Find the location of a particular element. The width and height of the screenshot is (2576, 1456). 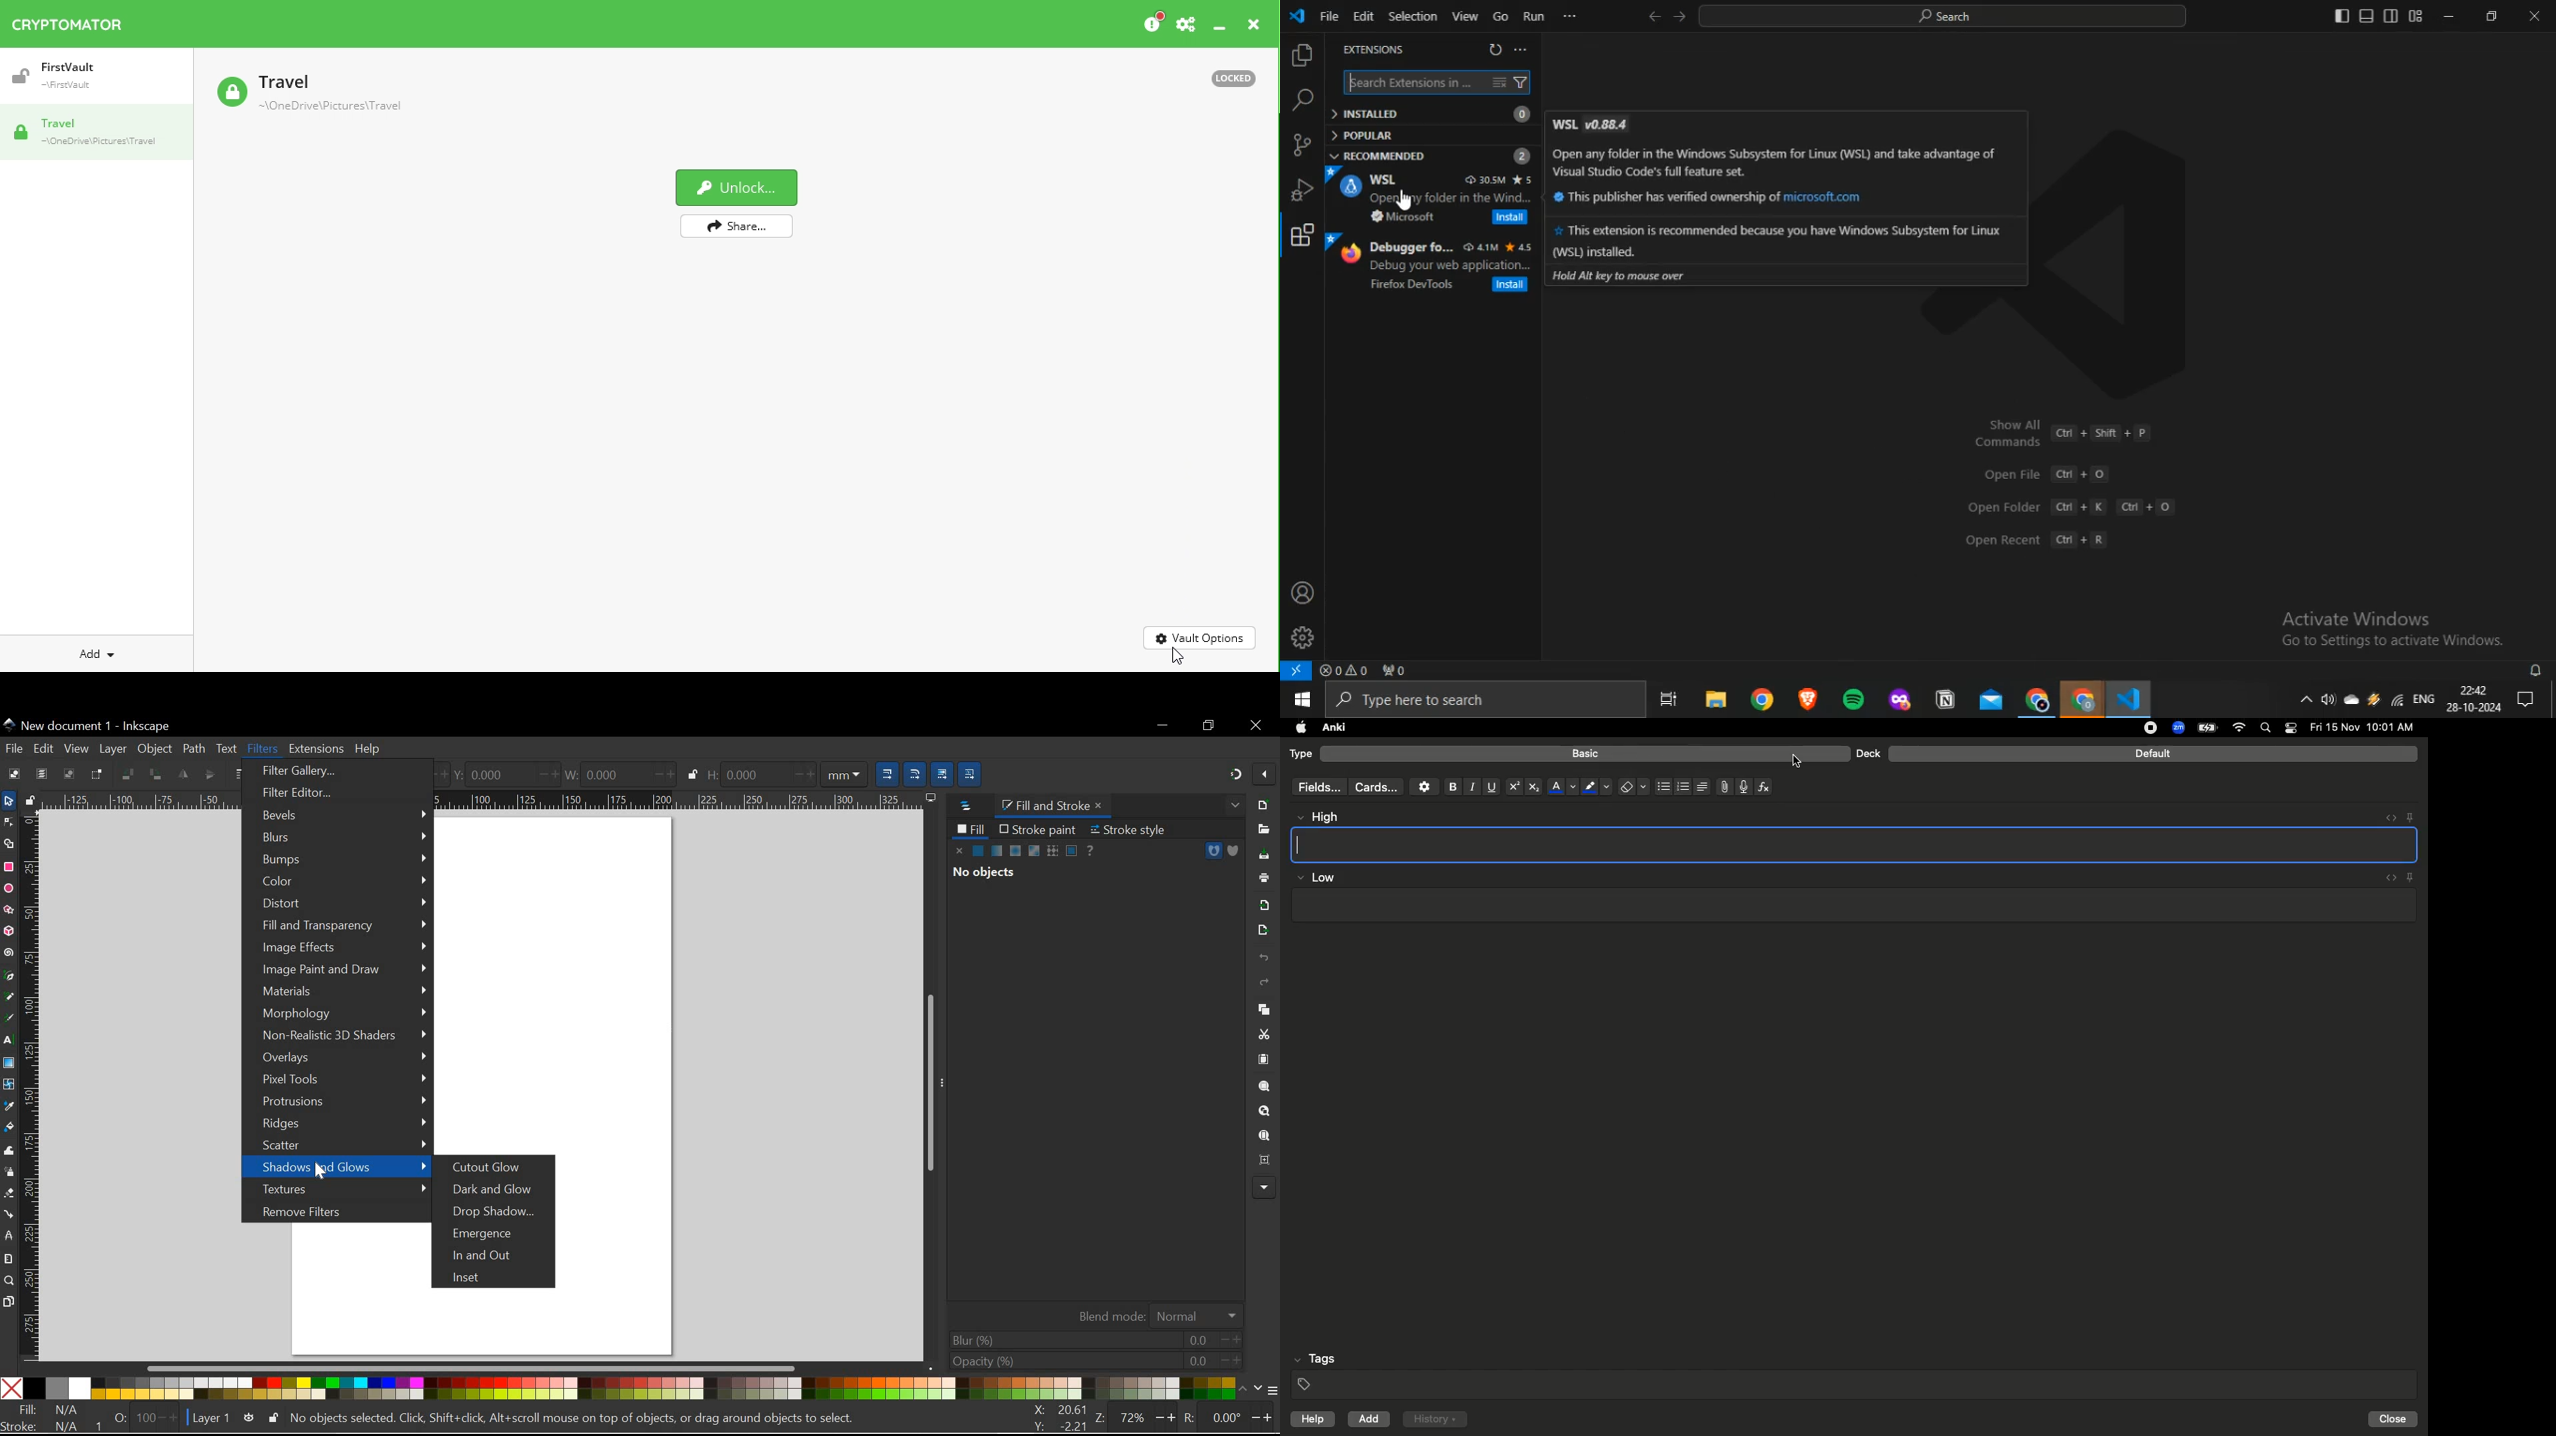

FILE NAME is located at coordinates (87, 726).